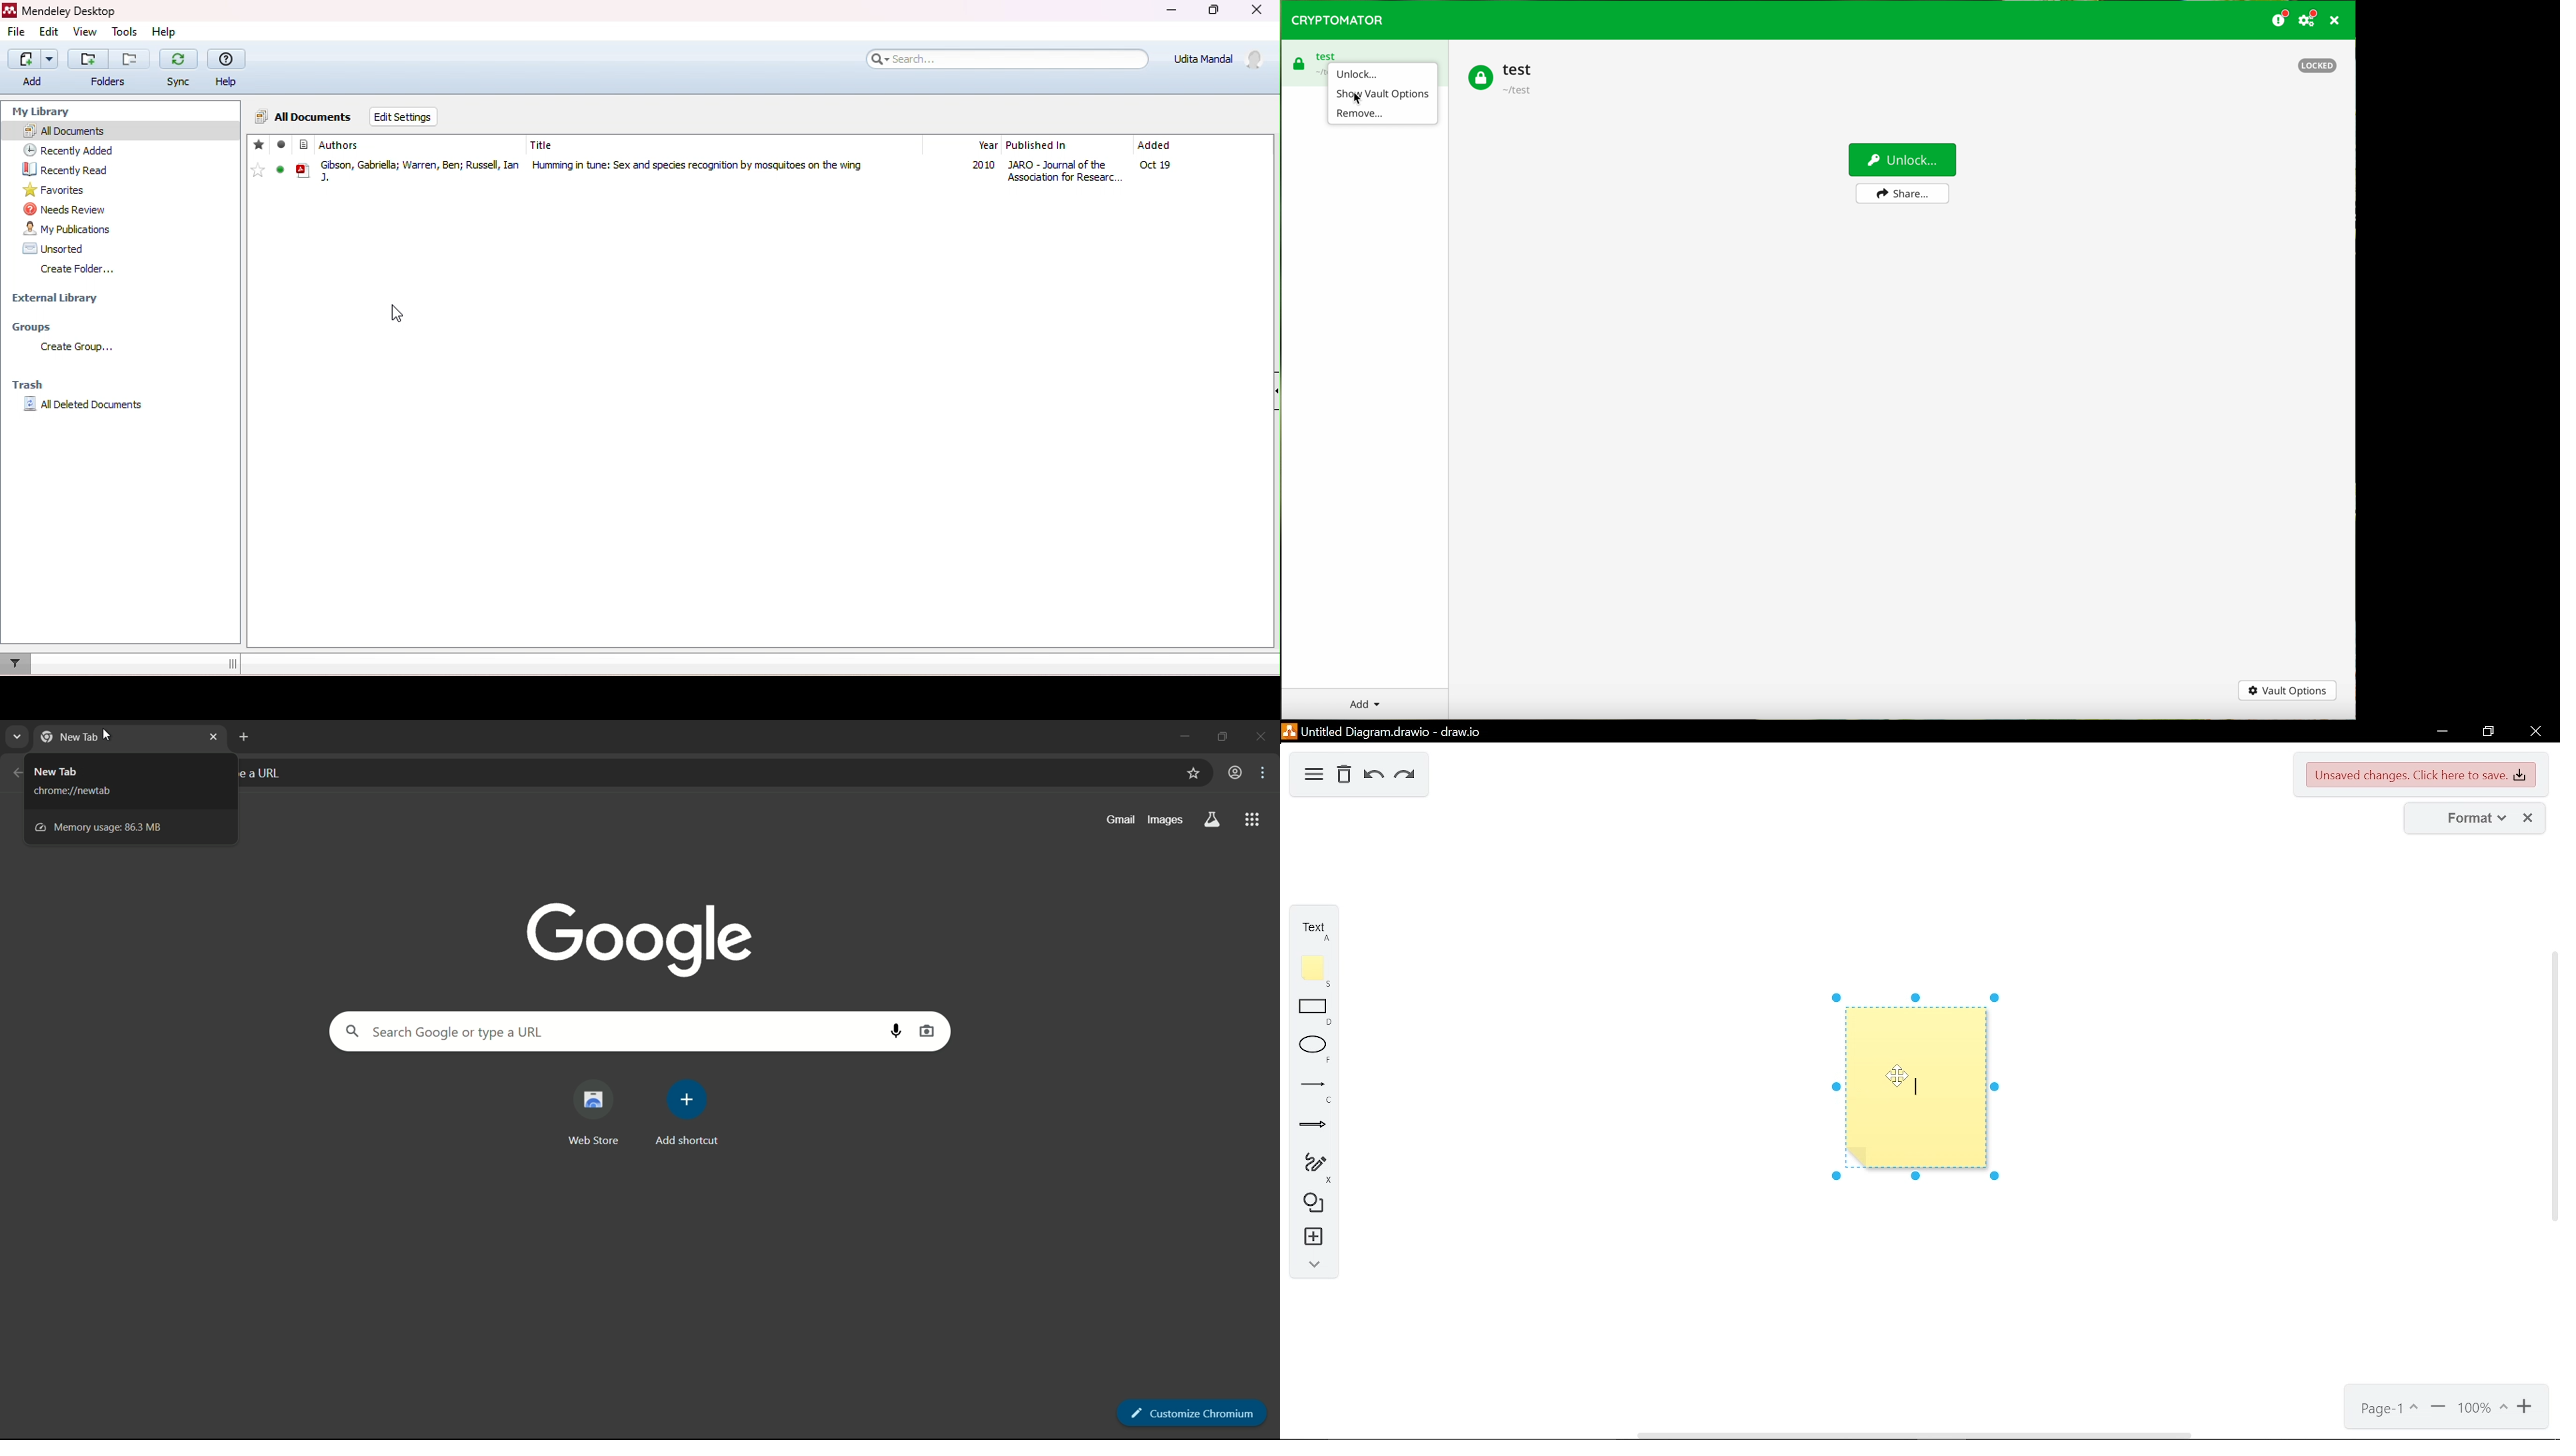 Image resolution: width=2576 pixels, height=1456 pixels. Describe the element at coordinates (80, 791) in the screenshot. I see `chrome://newtab` at that location.